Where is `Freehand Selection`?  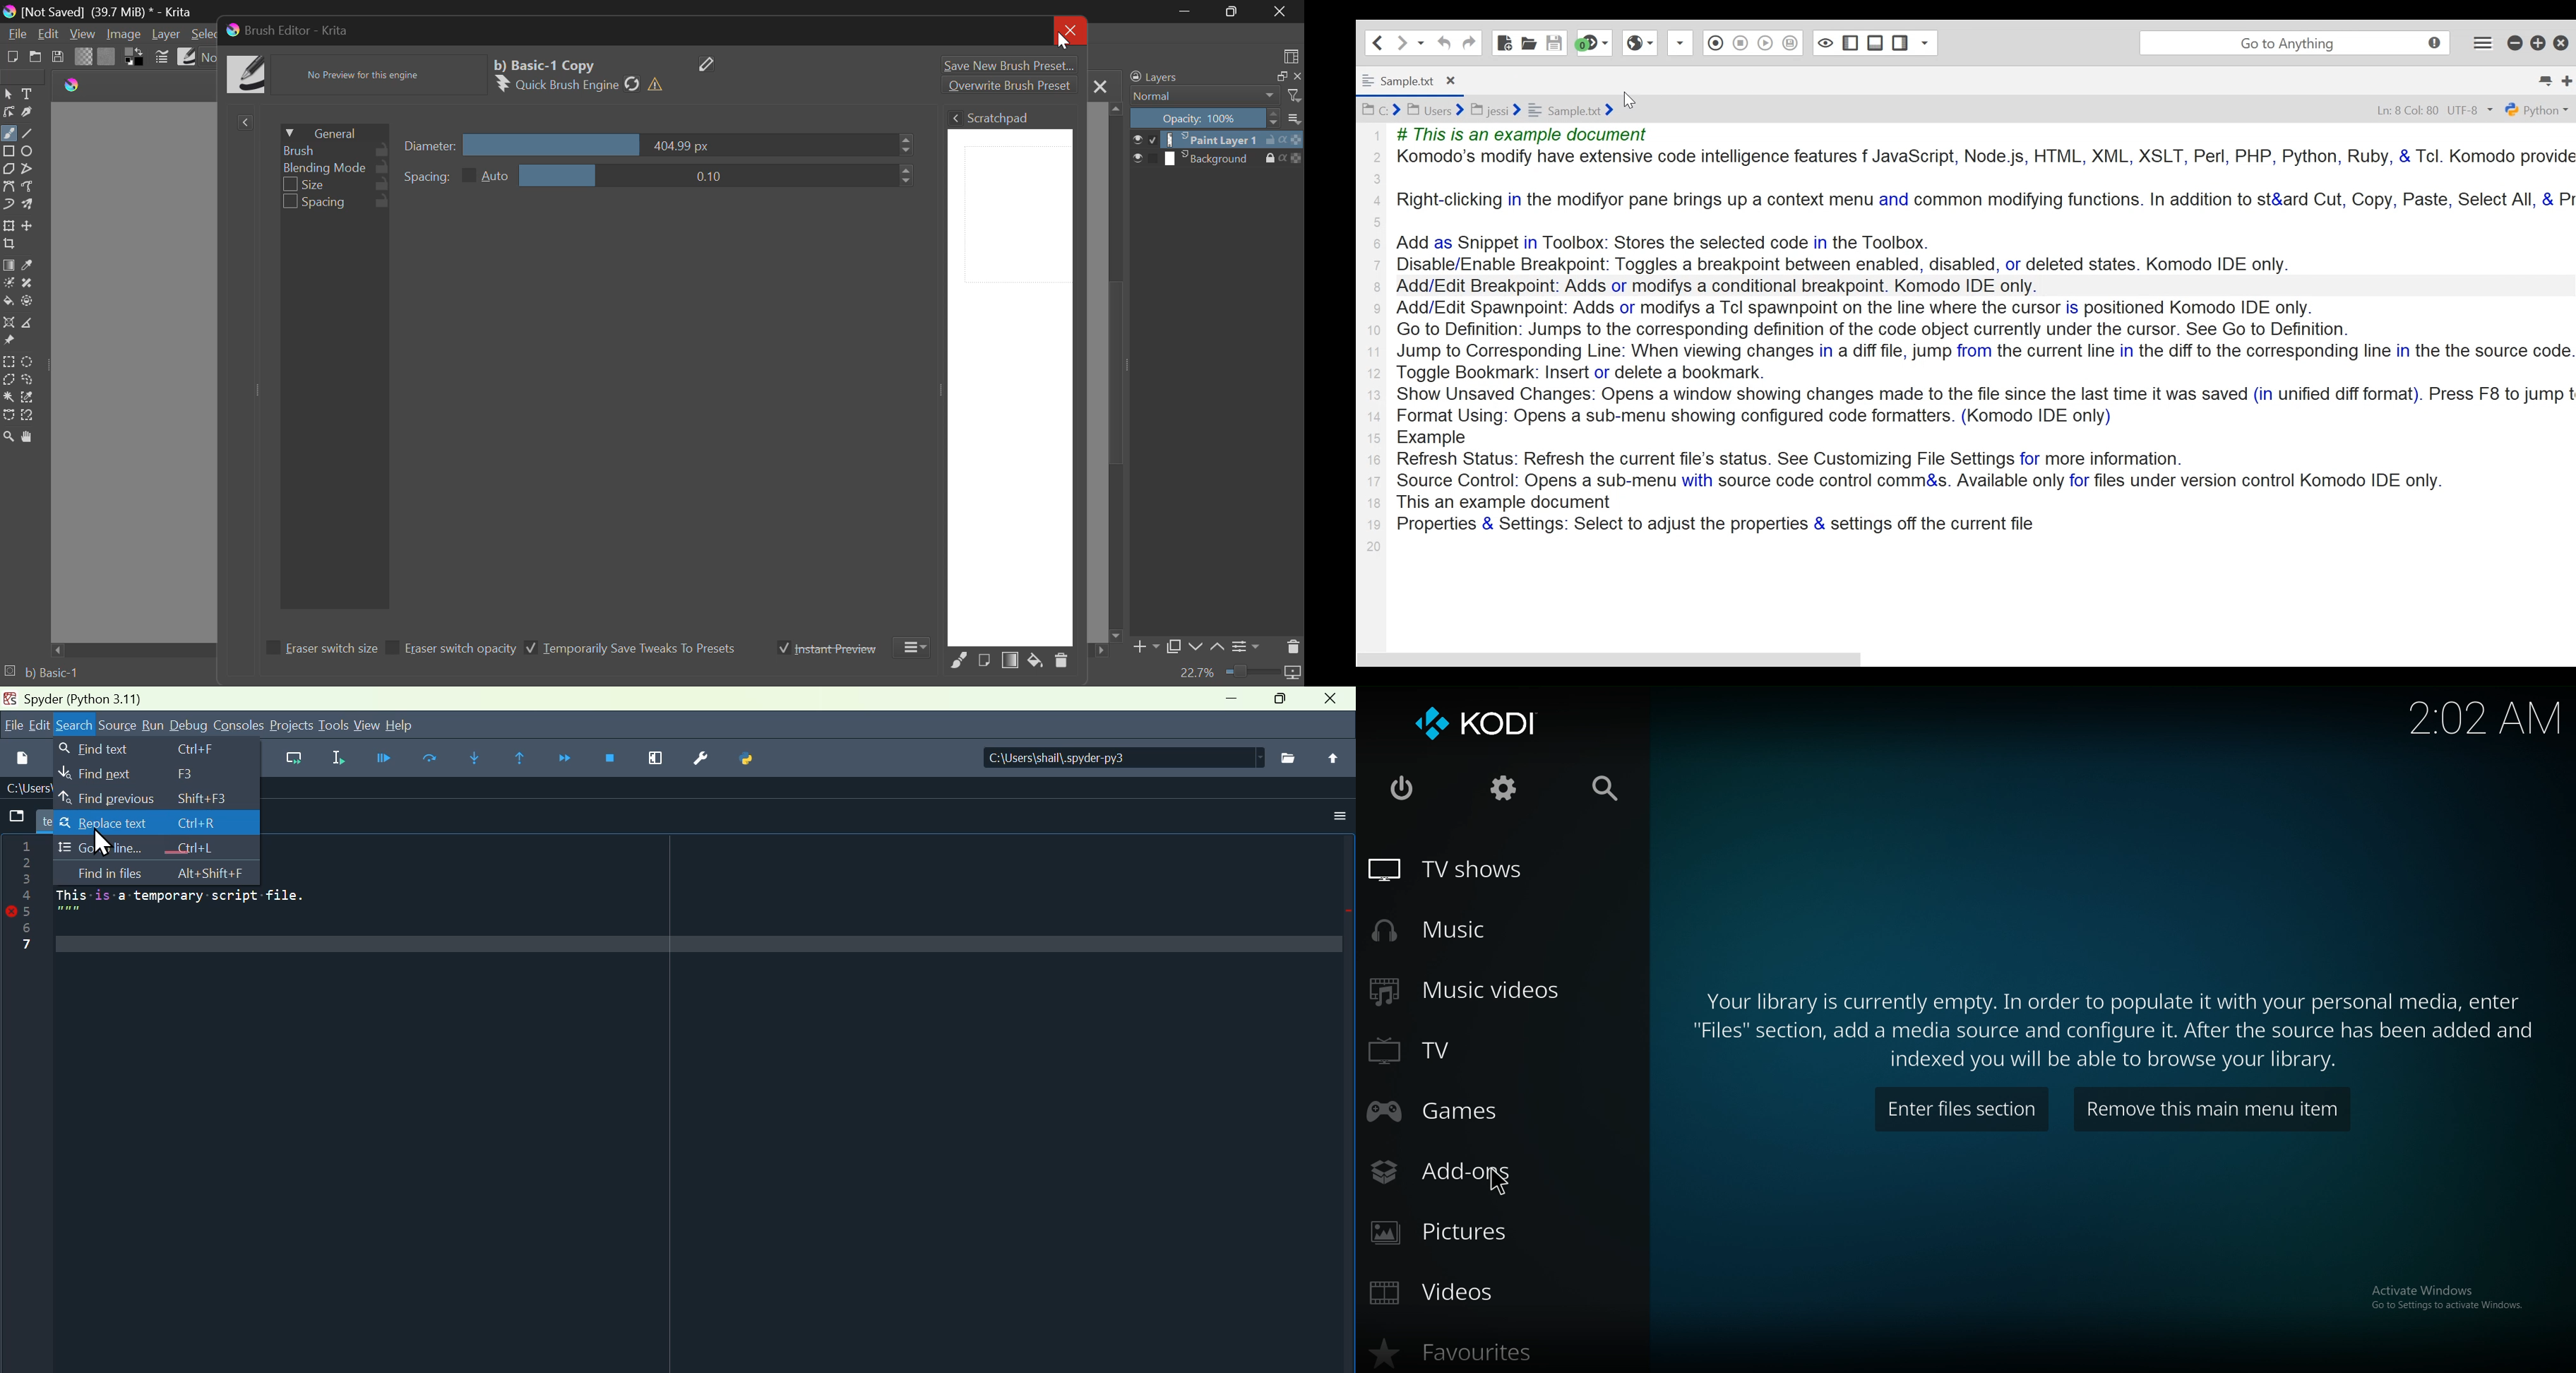 Freehand Selection is located at coordinates (27, 381).